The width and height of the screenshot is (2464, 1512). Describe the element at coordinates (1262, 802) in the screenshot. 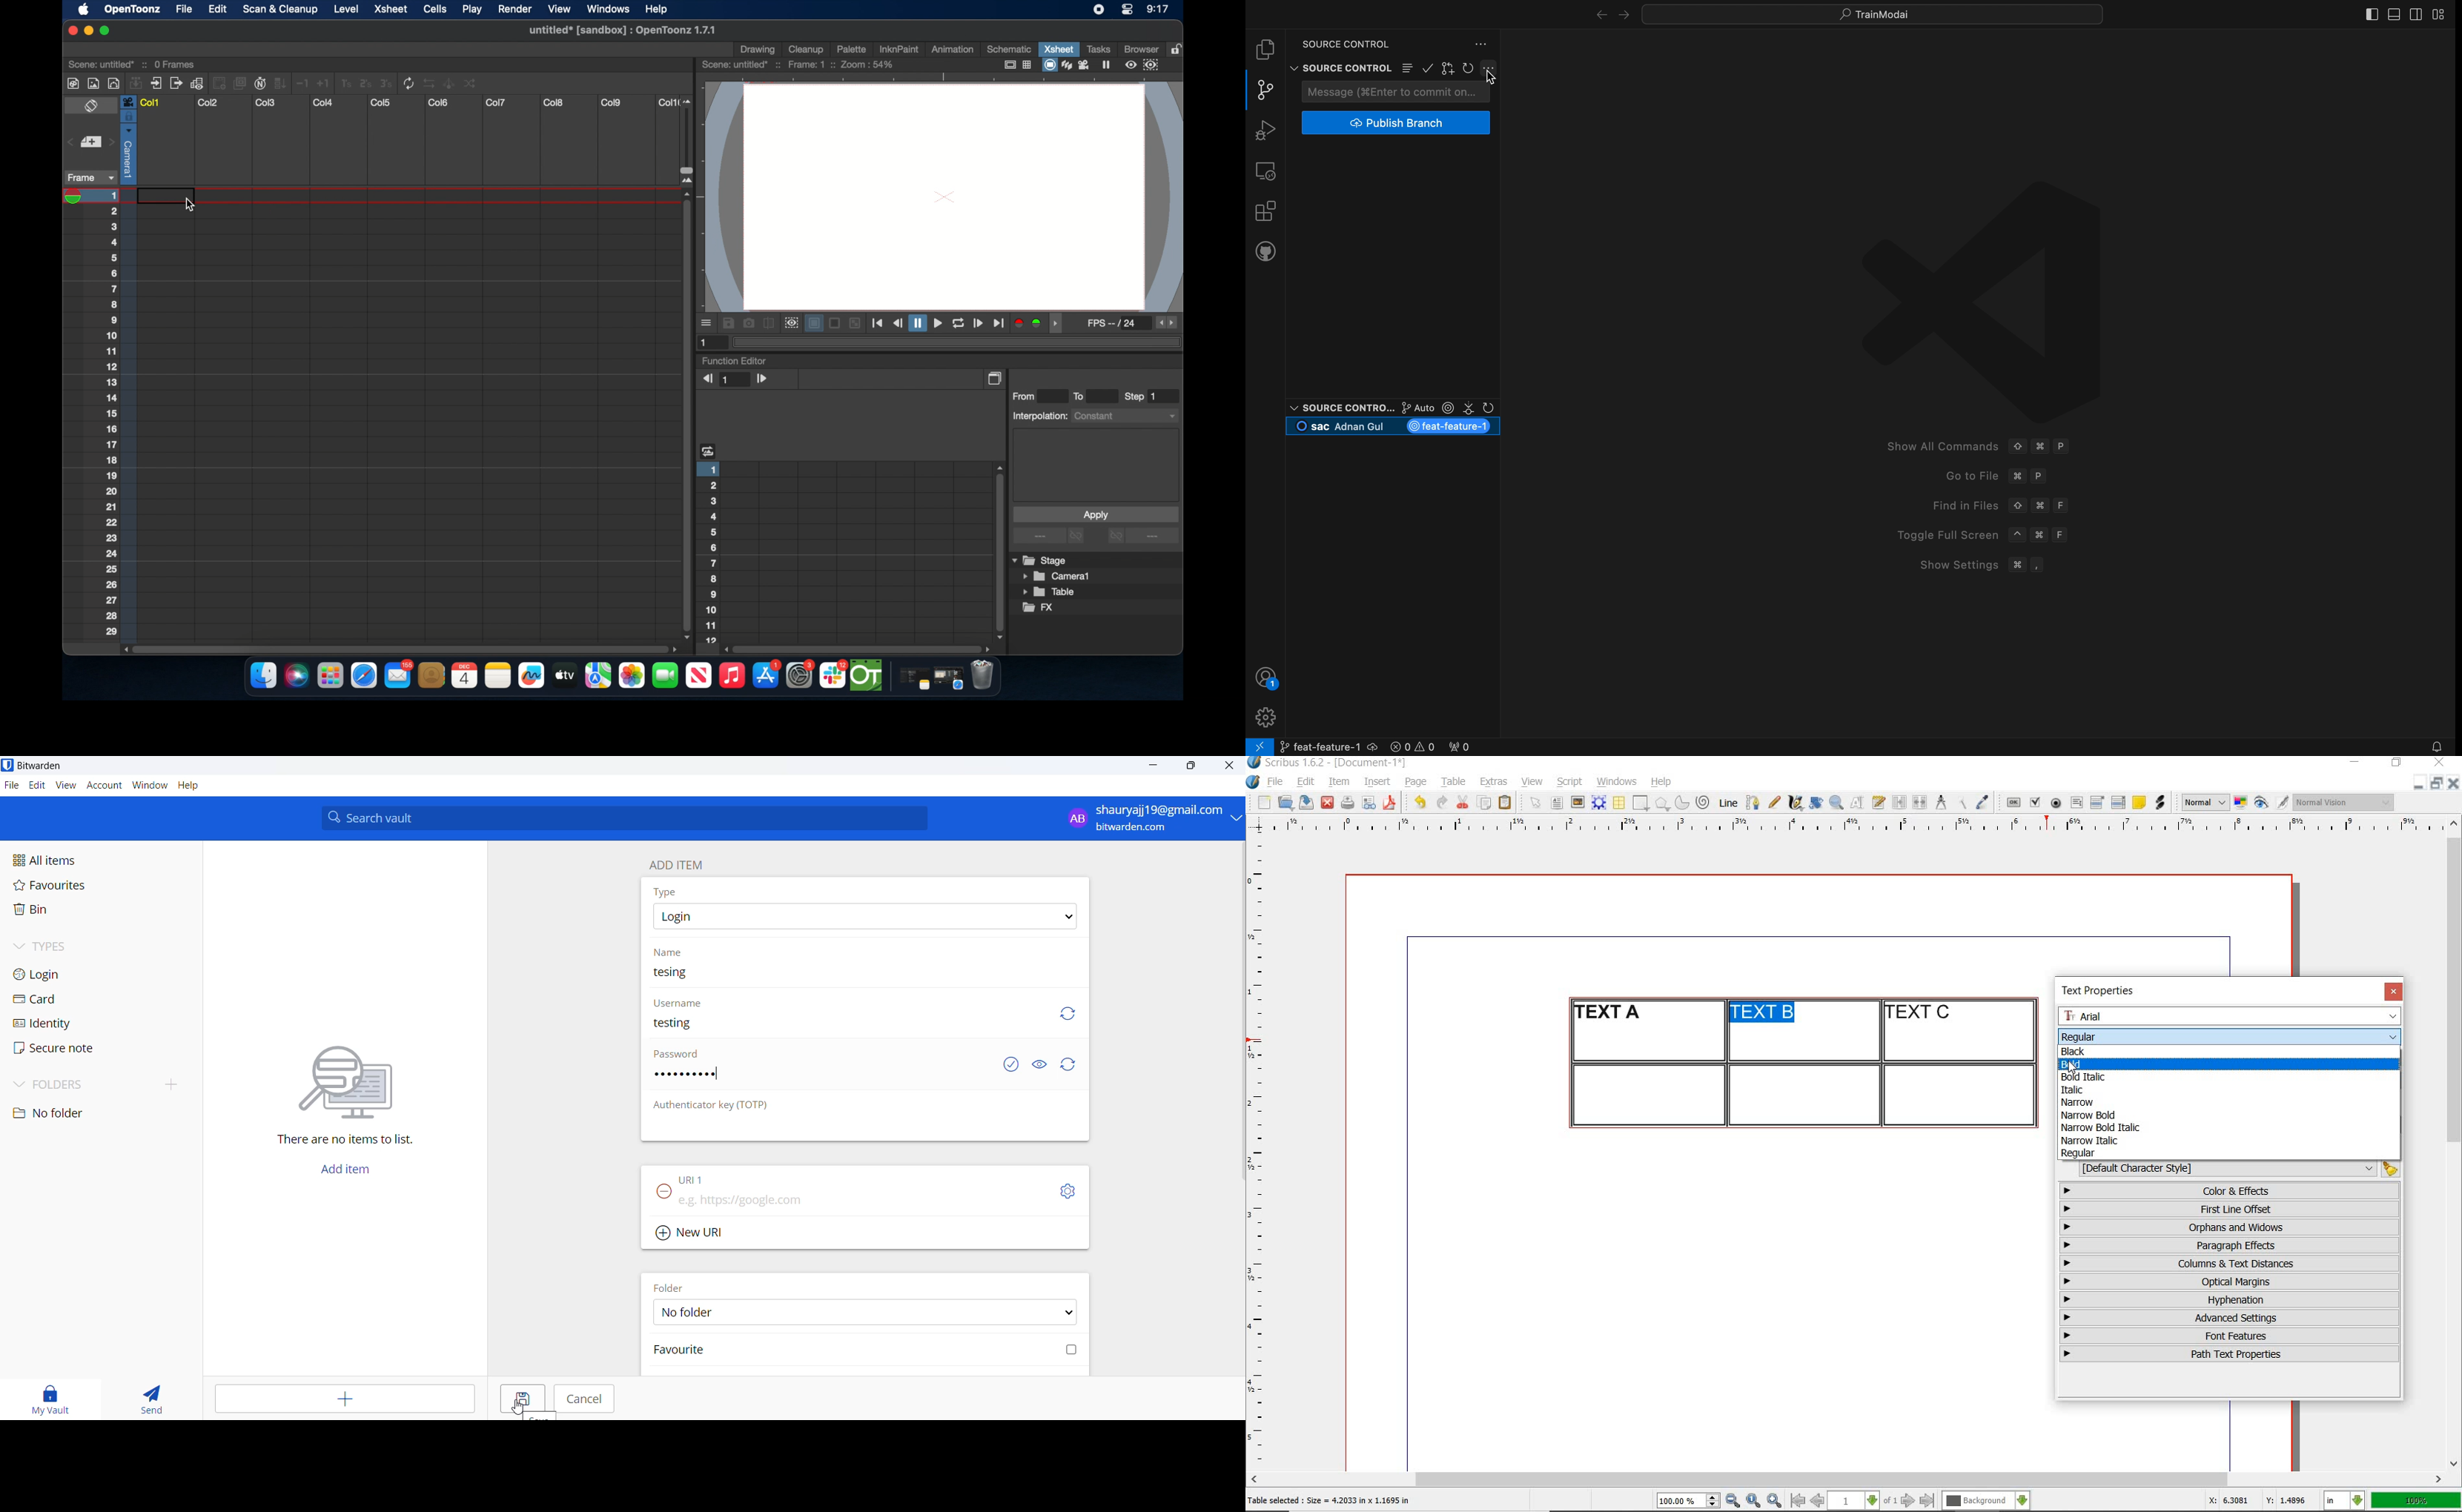

I see `new` at that location.